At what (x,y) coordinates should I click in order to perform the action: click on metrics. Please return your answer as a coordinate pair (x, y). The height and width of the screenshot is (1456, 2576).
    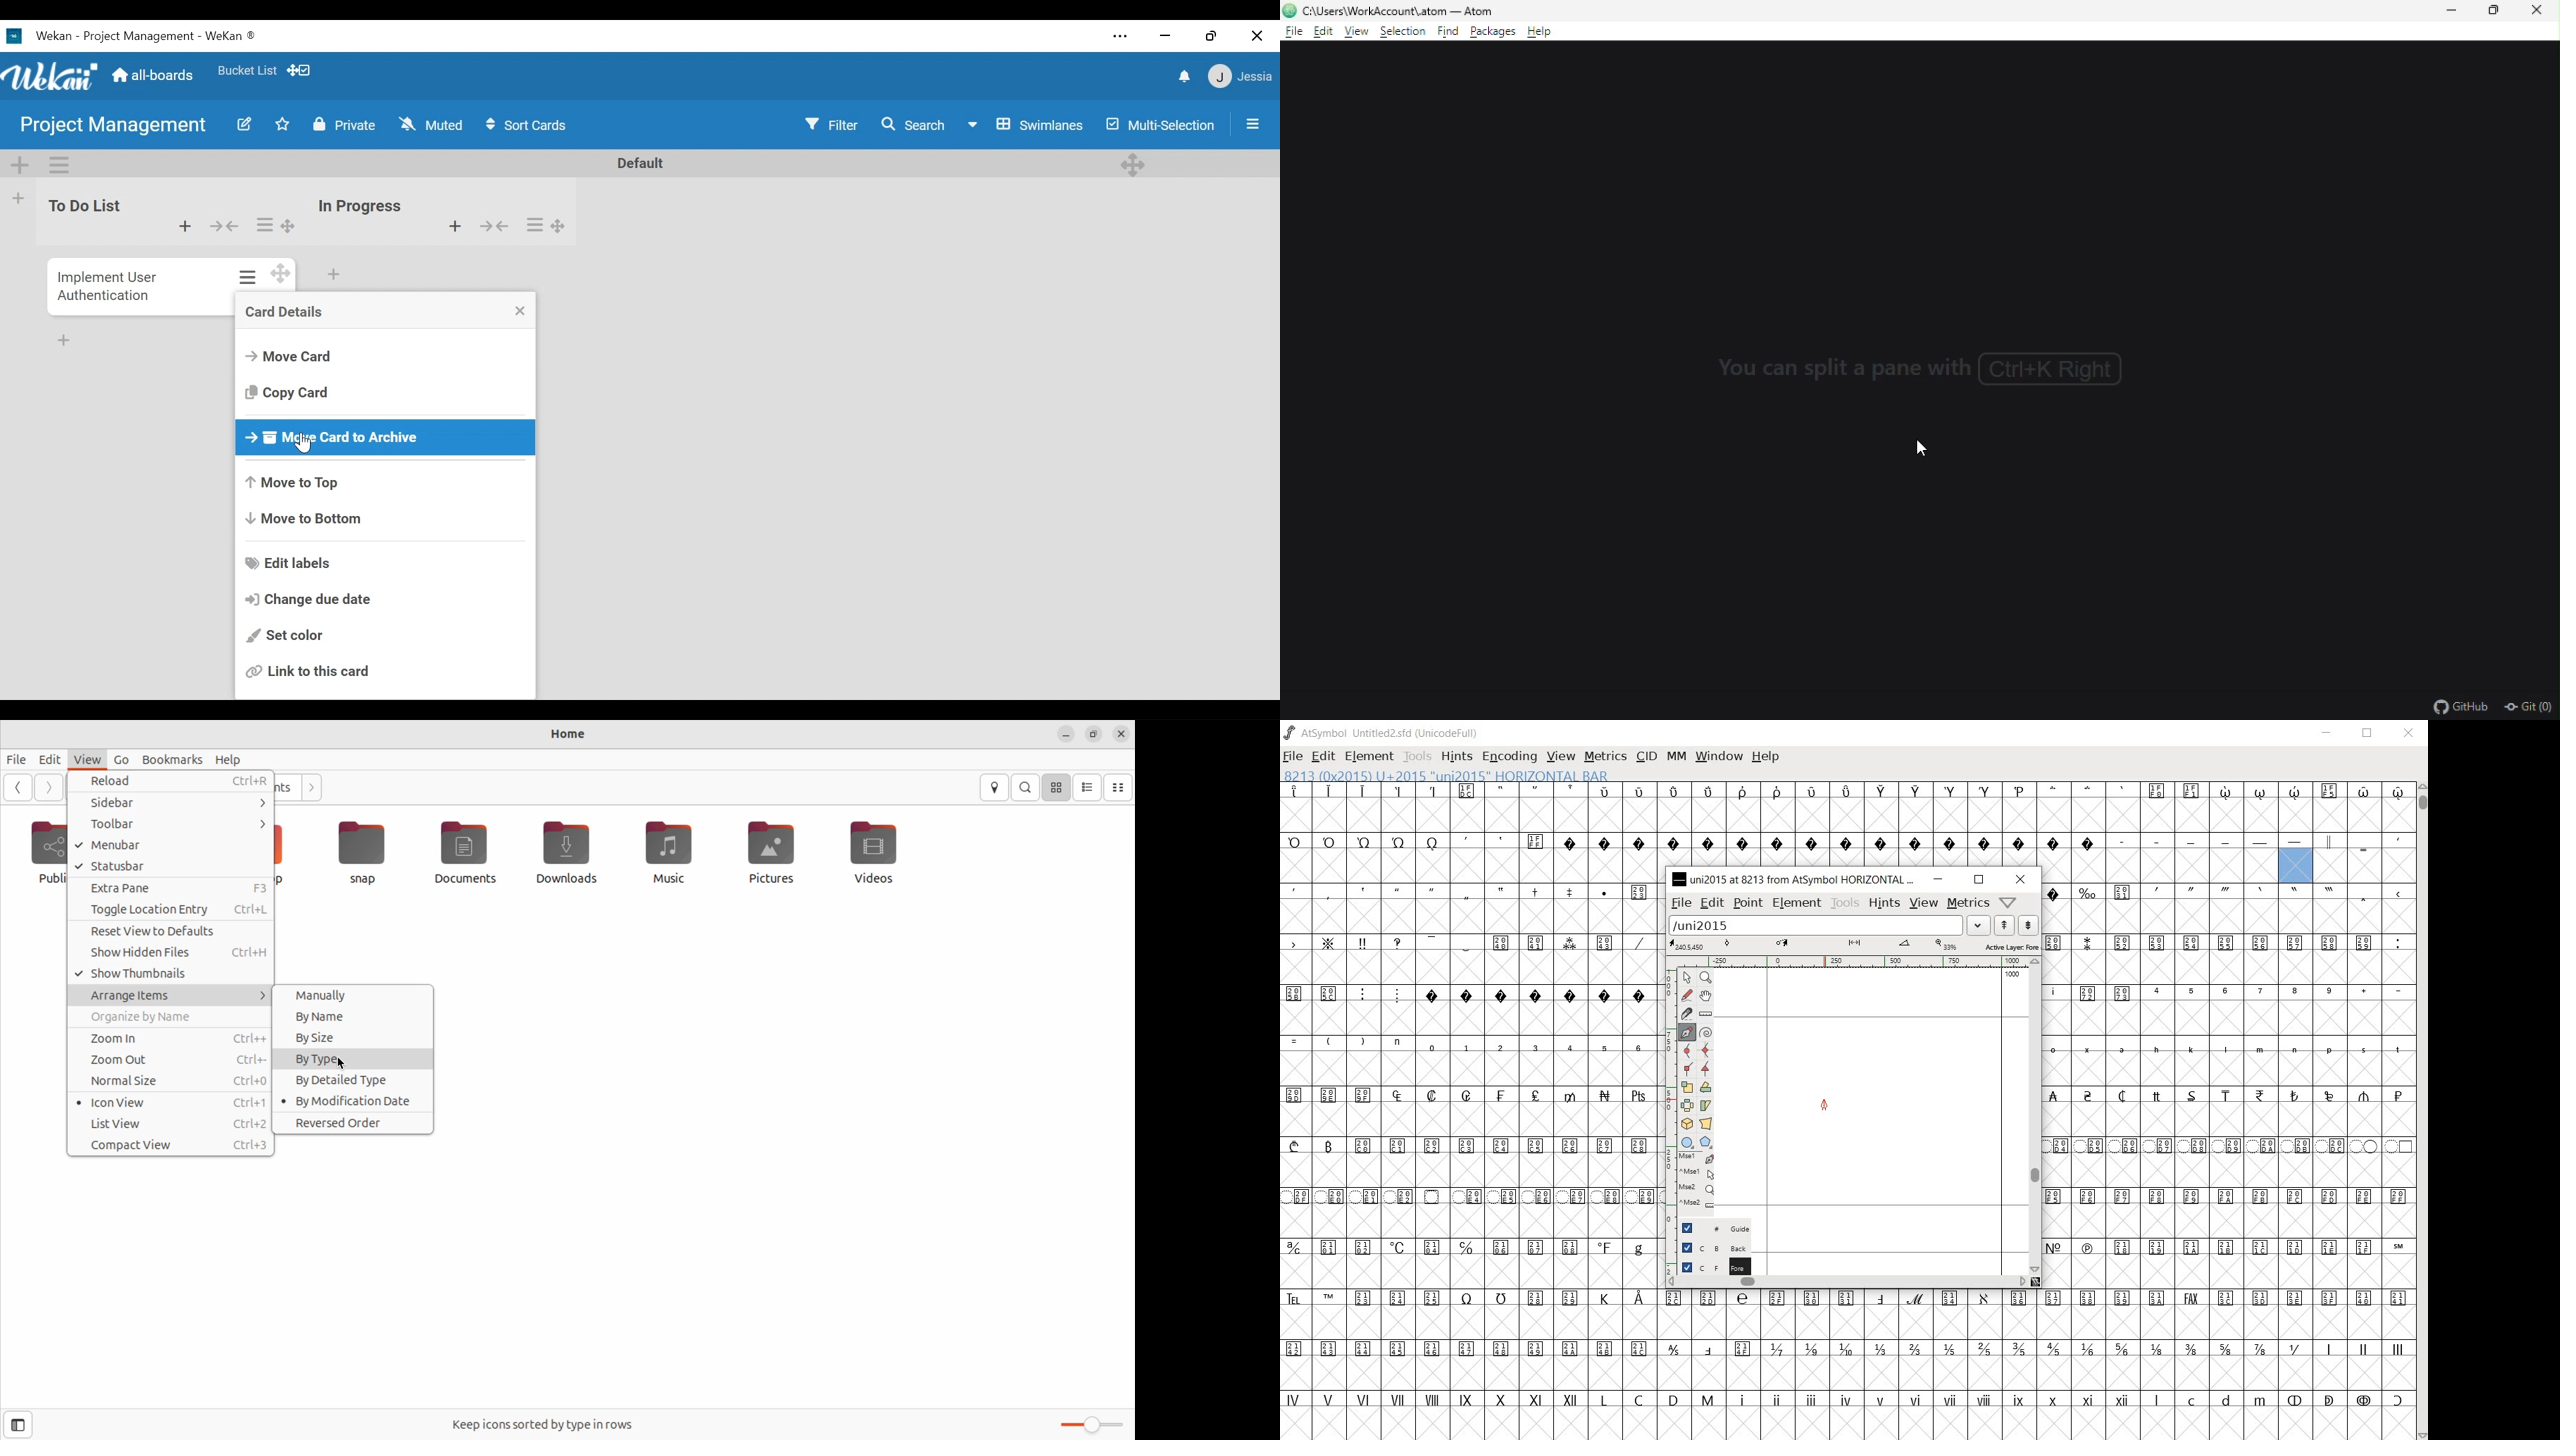
    Looking at the image, I should click on (1967, 902).